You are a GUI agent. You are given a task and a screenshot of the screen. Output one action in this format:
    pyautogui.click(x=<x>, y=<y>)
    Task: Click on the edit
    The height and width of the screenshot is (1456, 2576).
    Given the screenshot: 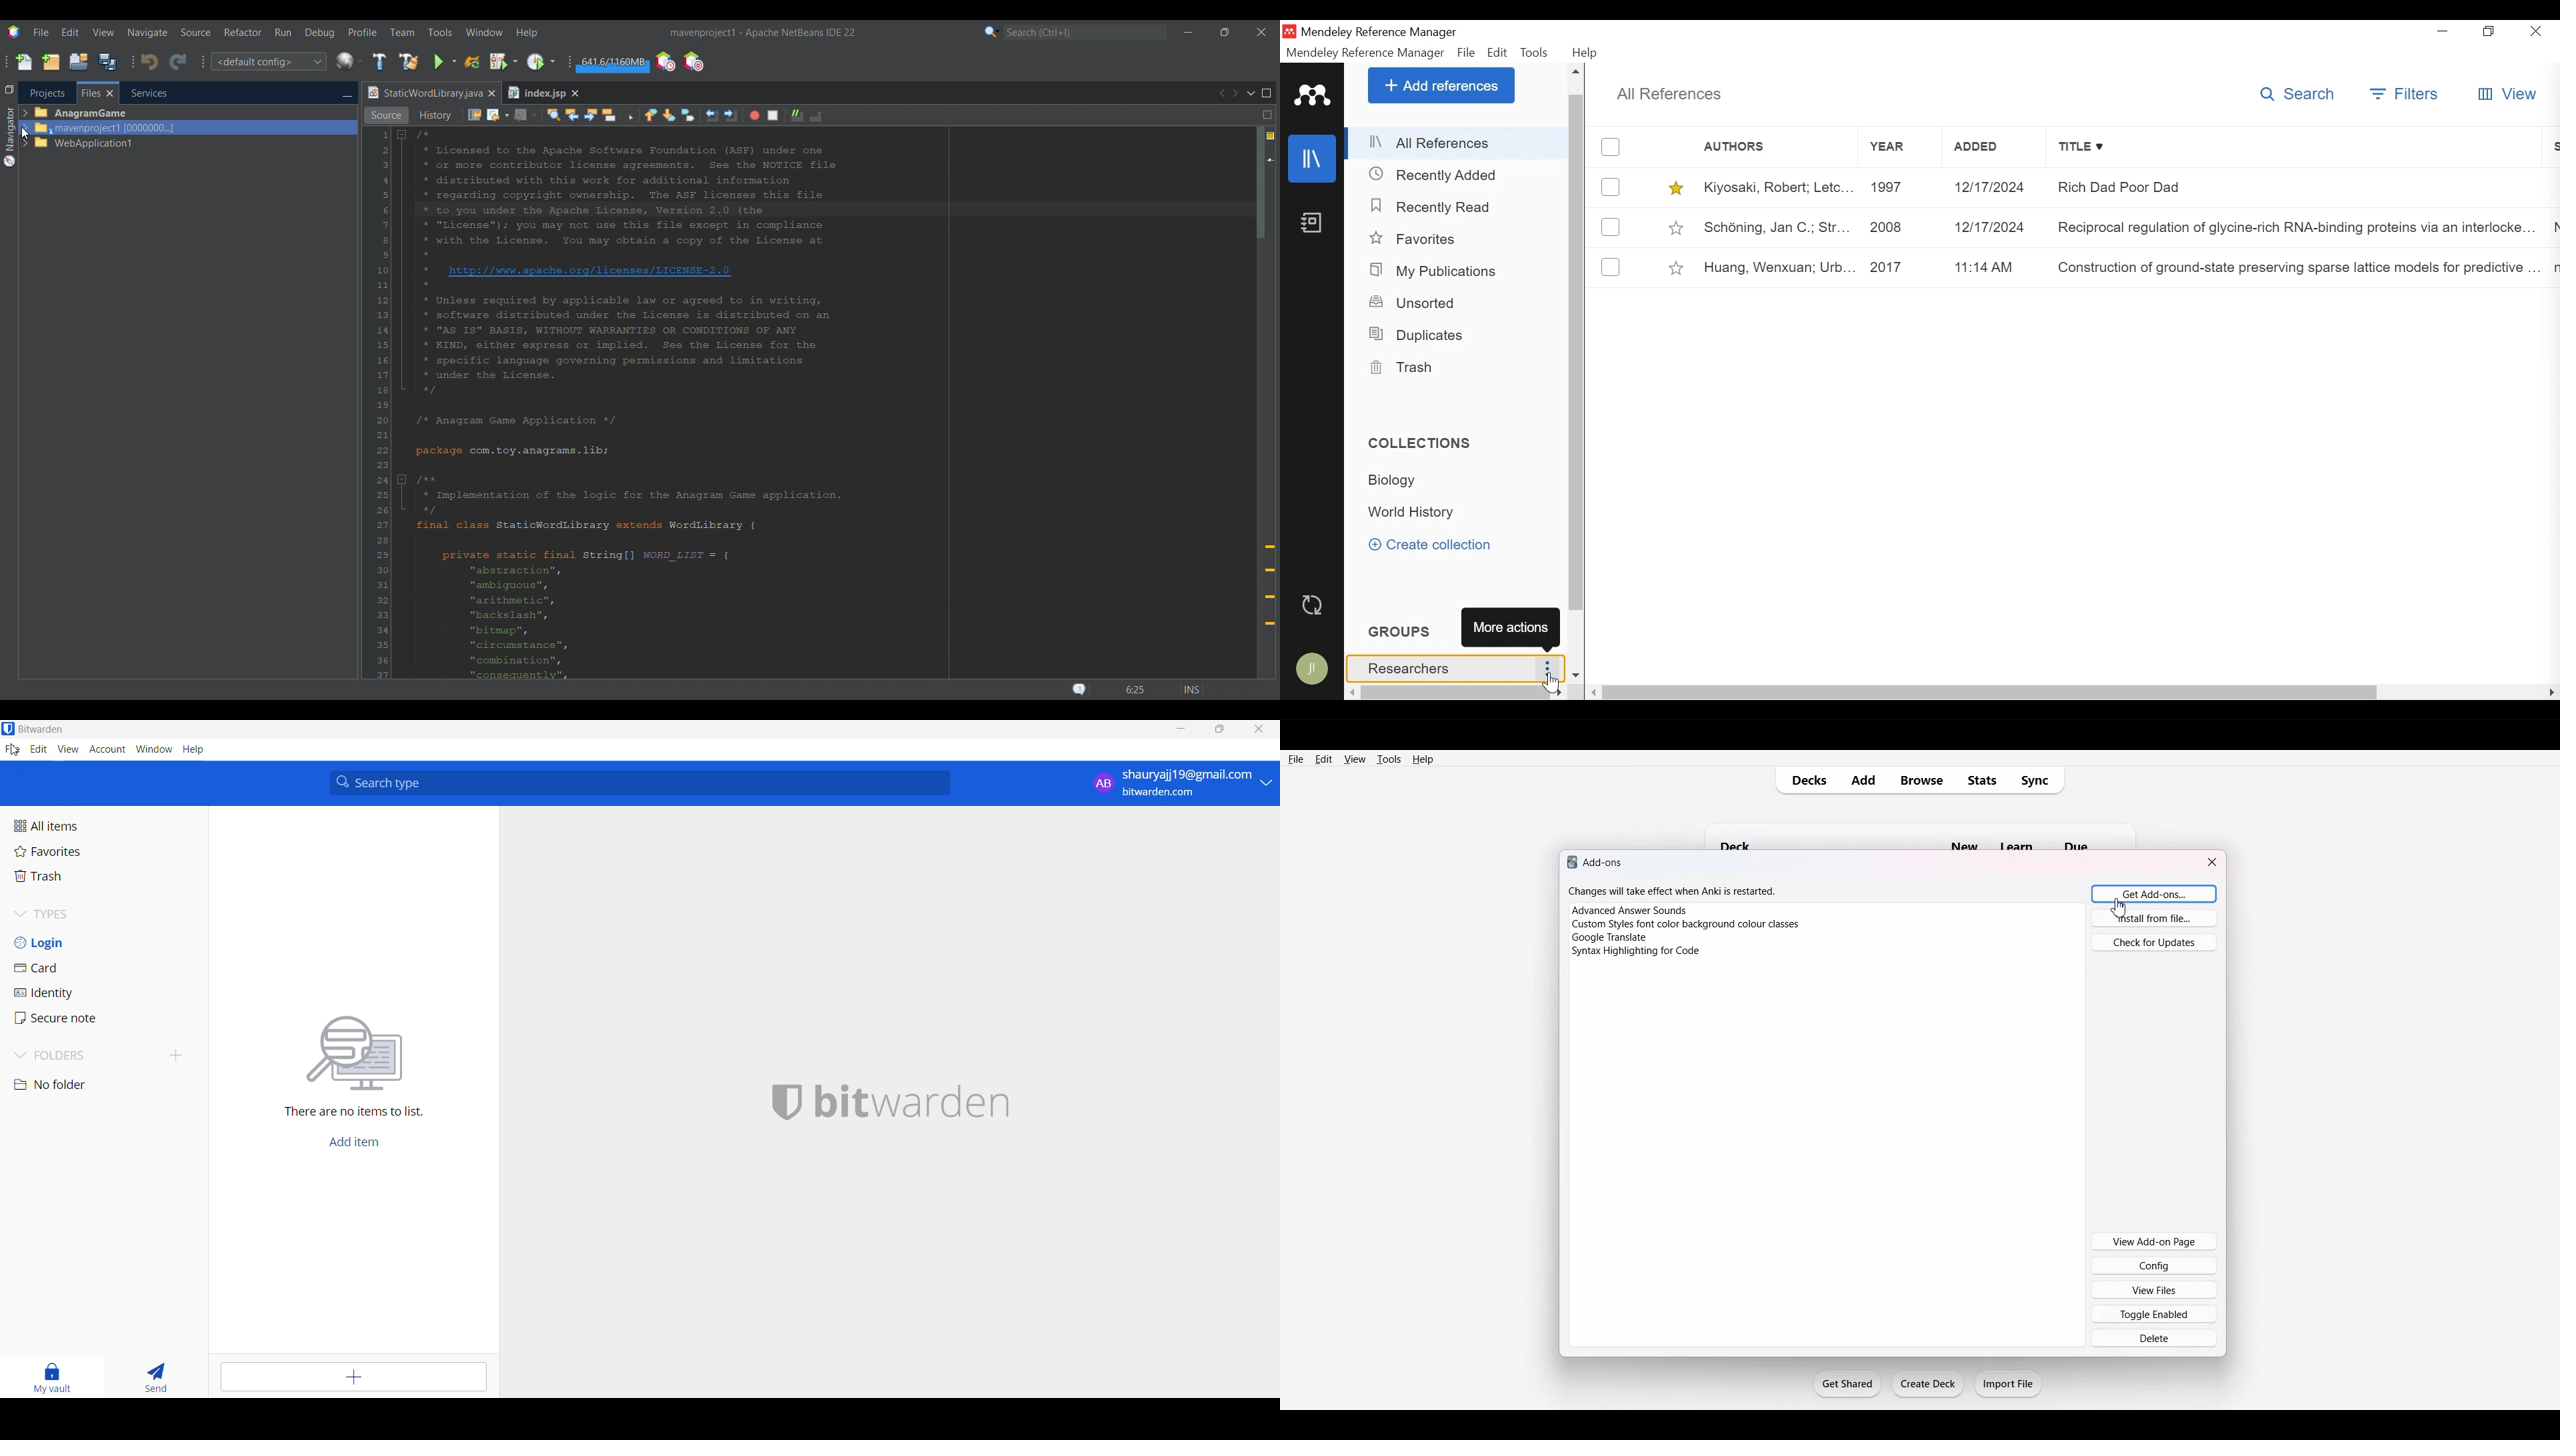 What is the action you would take?
    pyautogui.click(x=37, y=750)
    